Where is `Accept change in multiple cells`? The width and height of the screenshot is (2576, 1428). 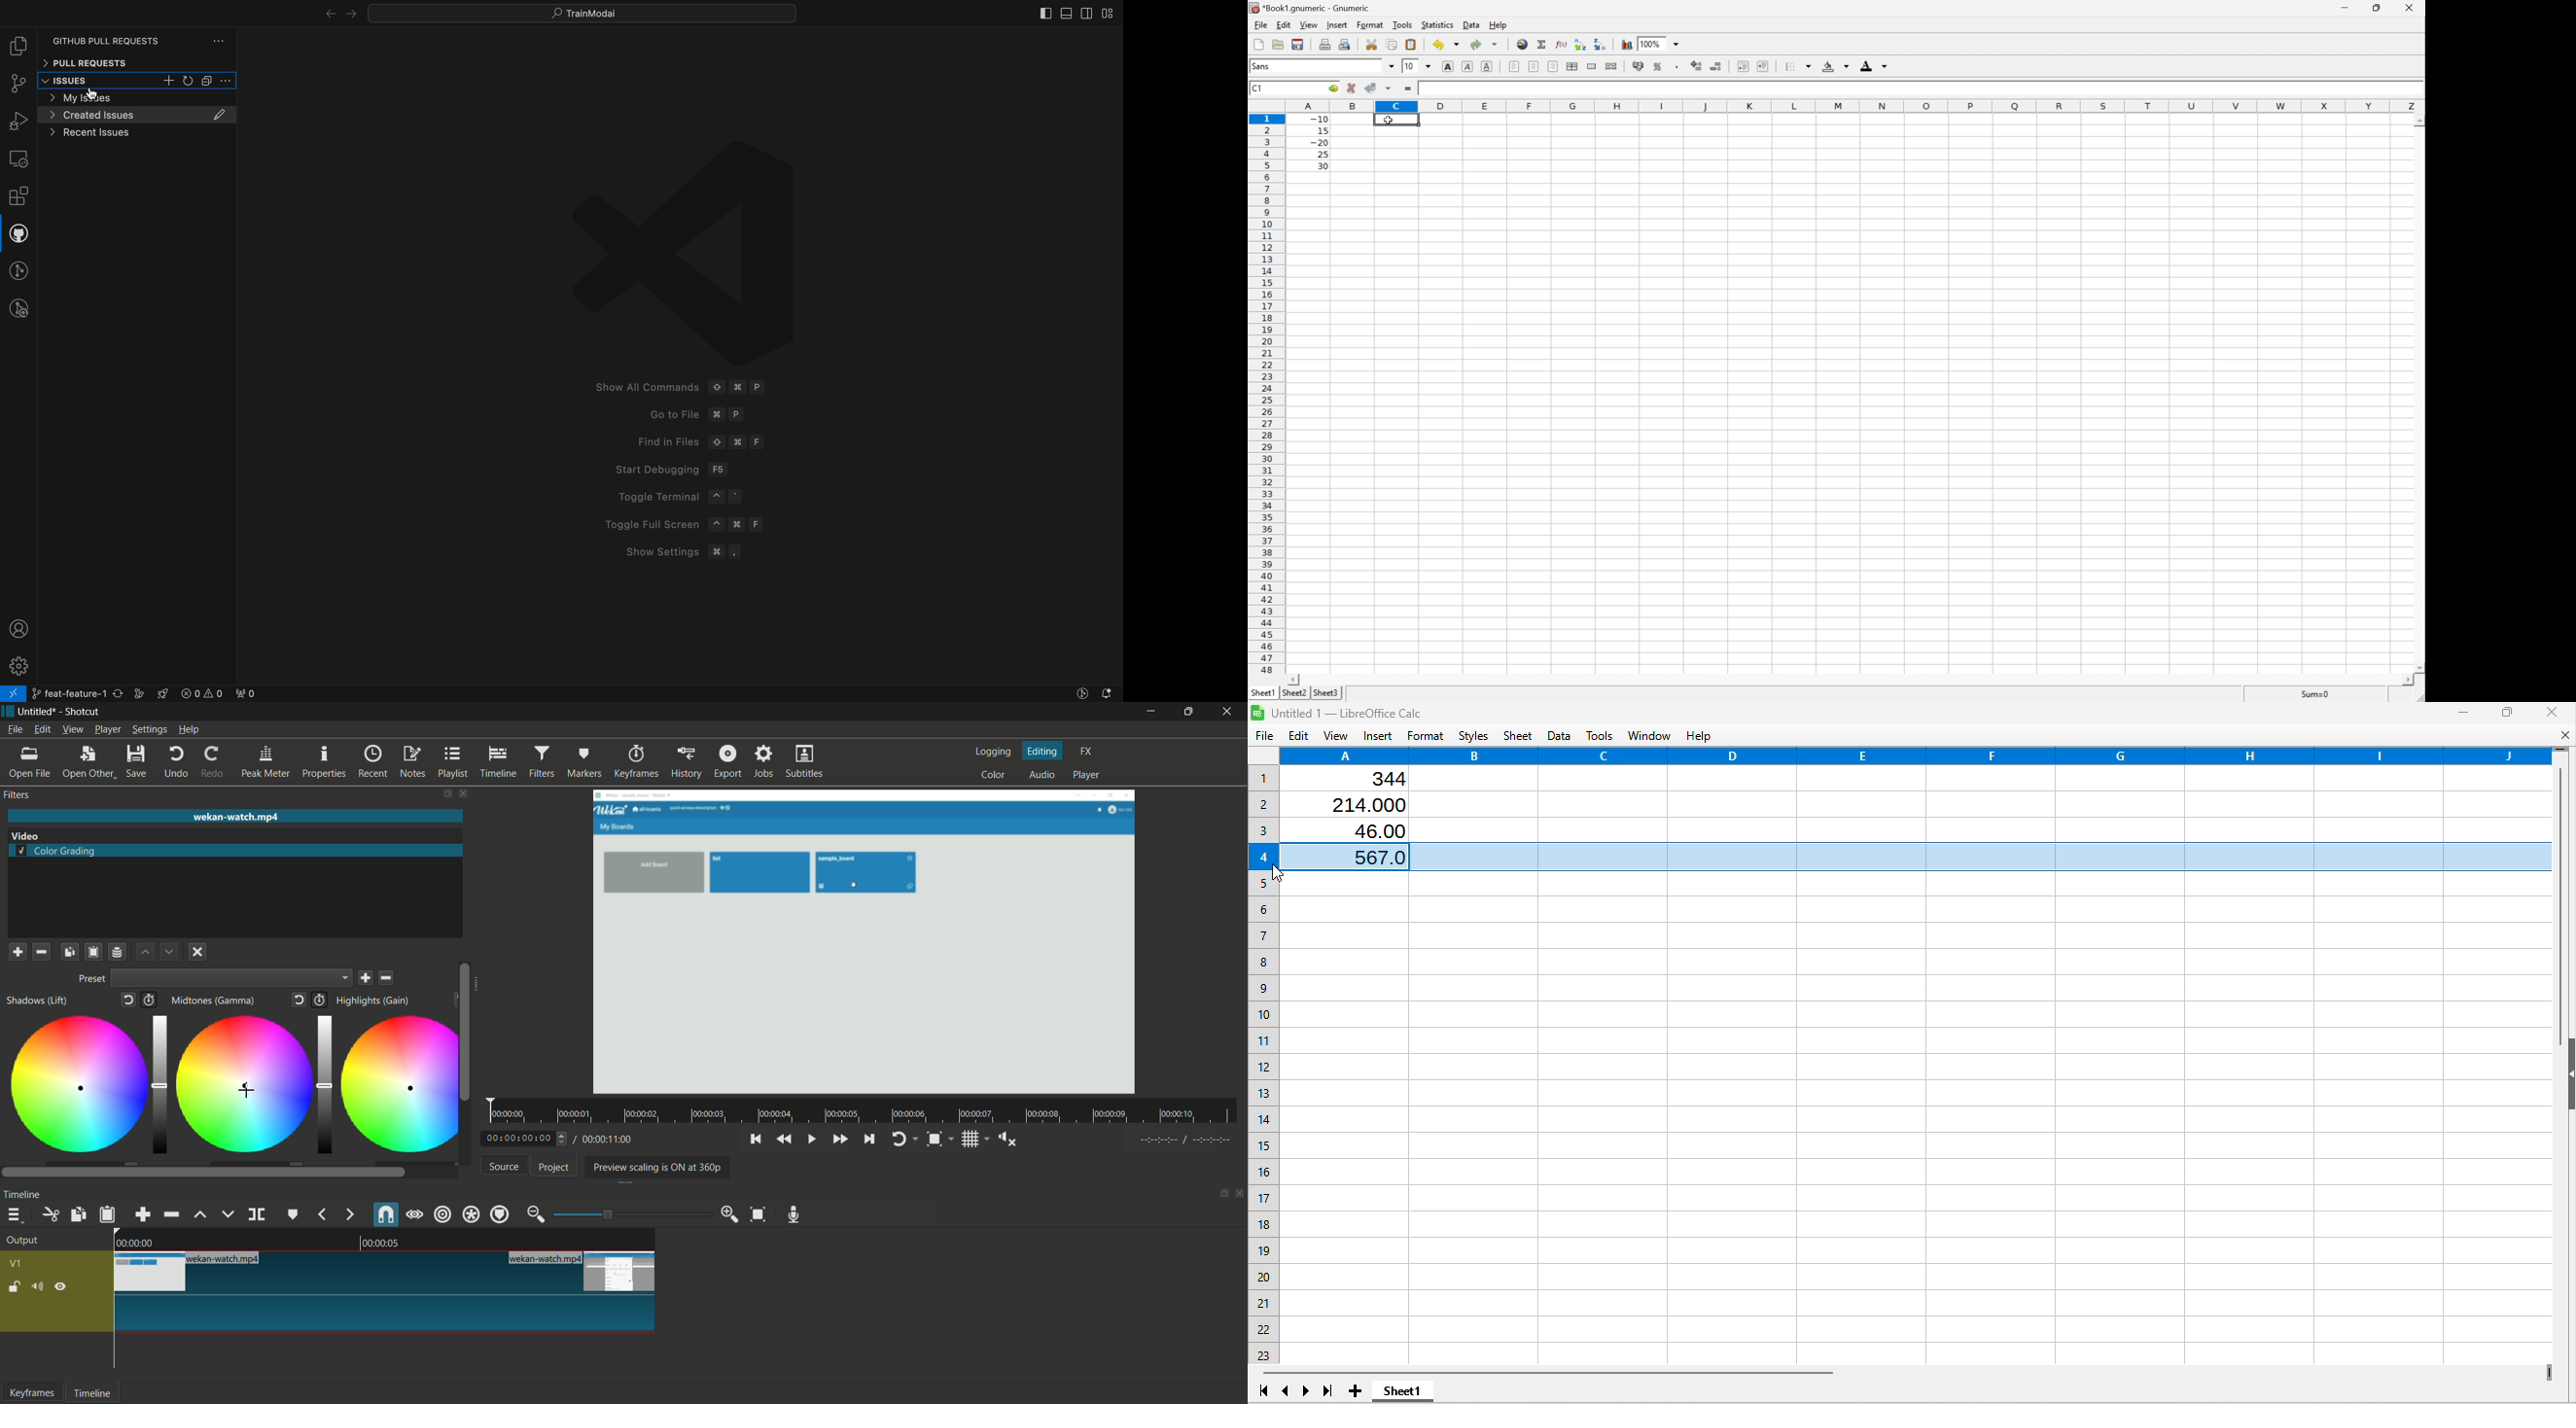 Accept change in multiple cells is located at coordinates (1391, 88).